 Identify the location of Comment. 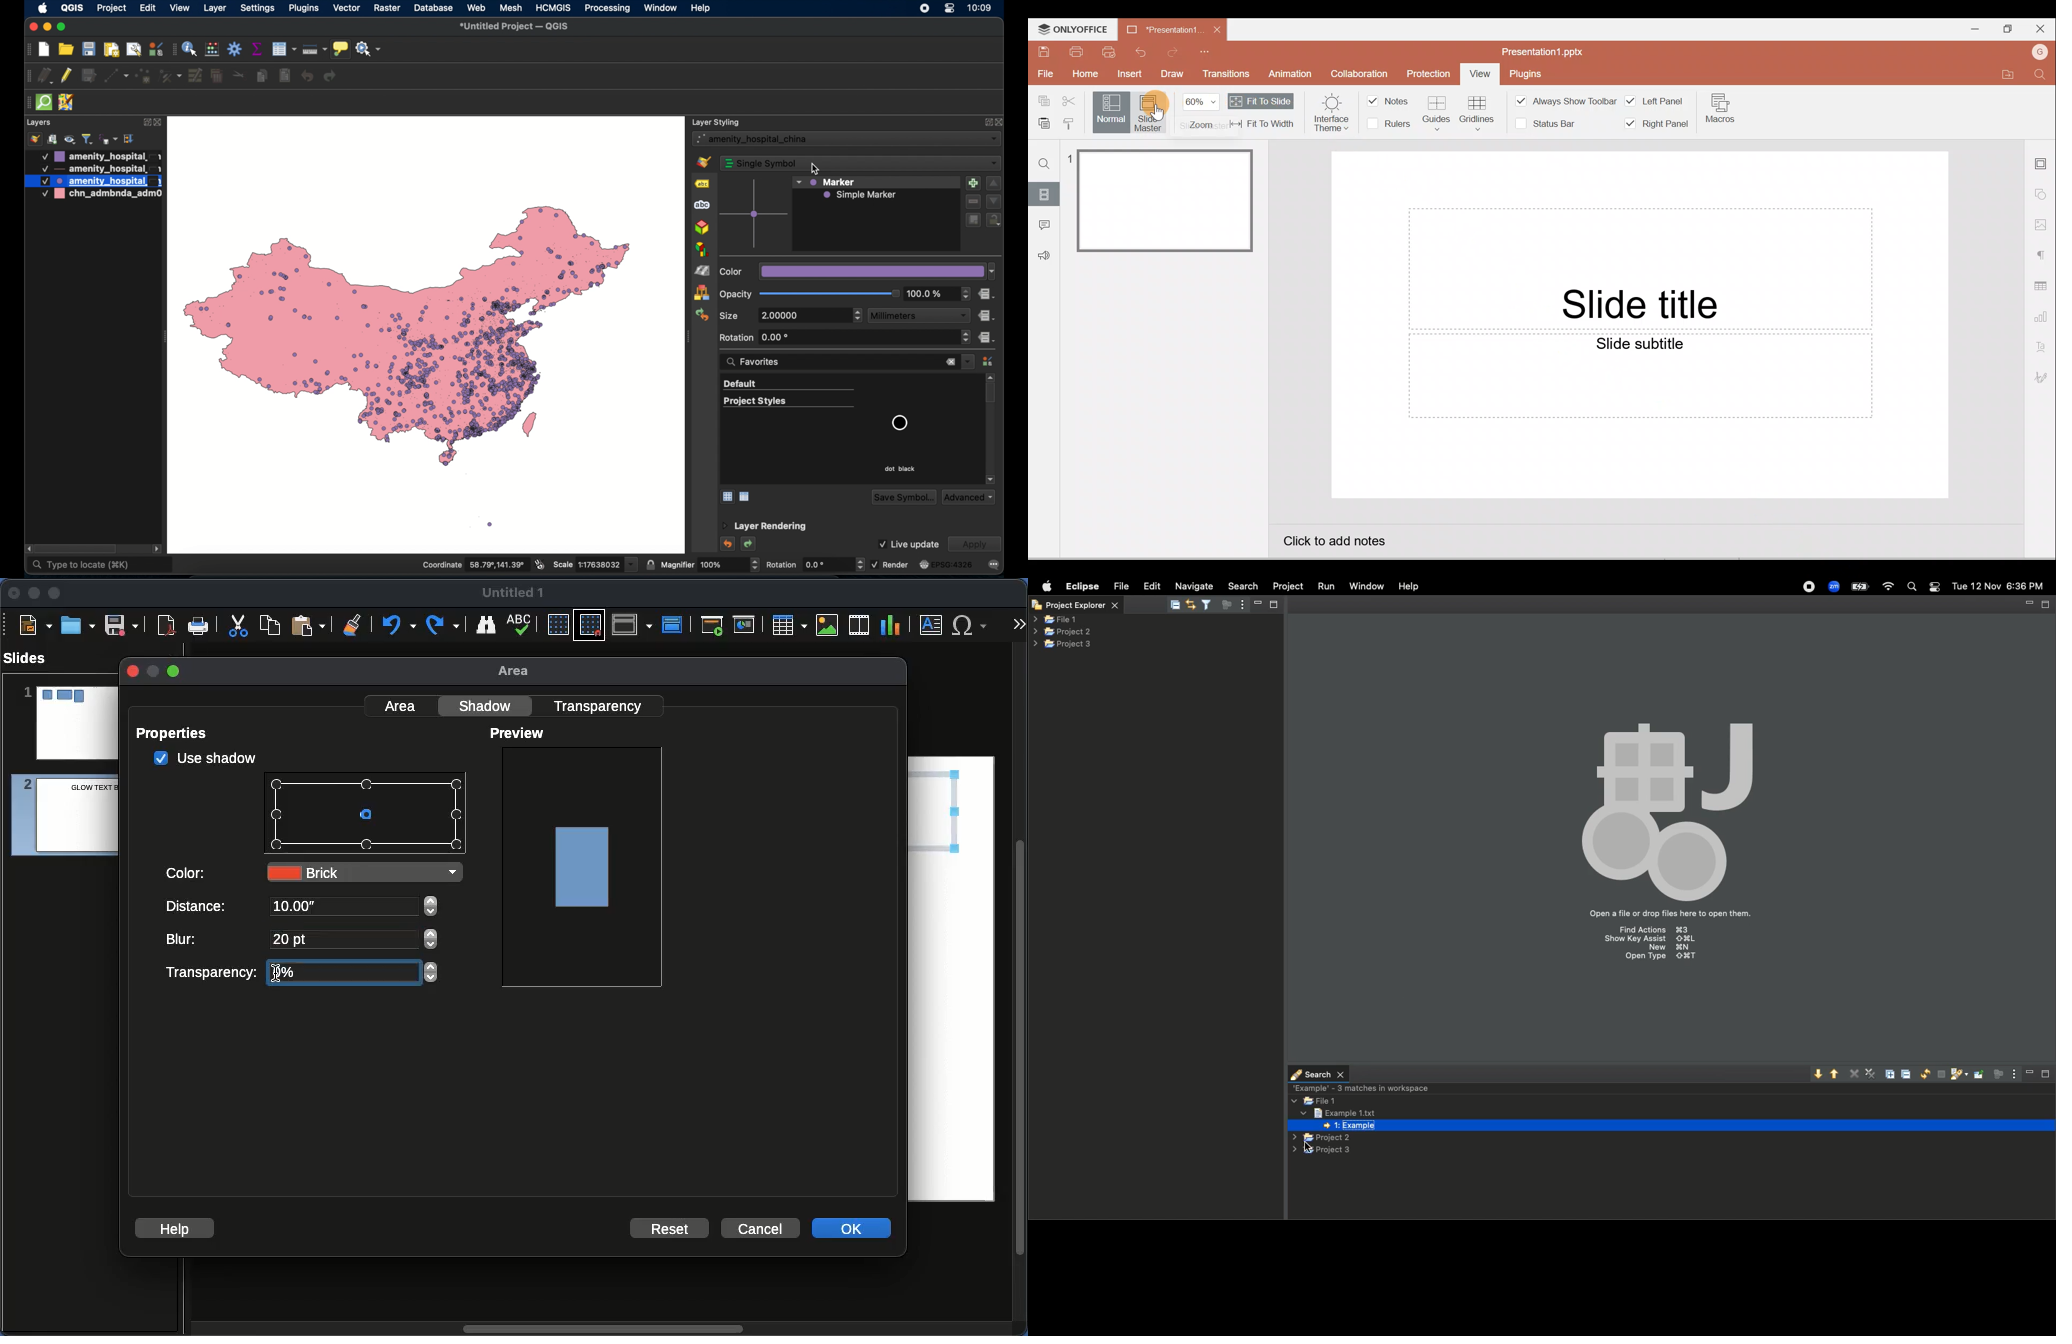
(1044, 225).